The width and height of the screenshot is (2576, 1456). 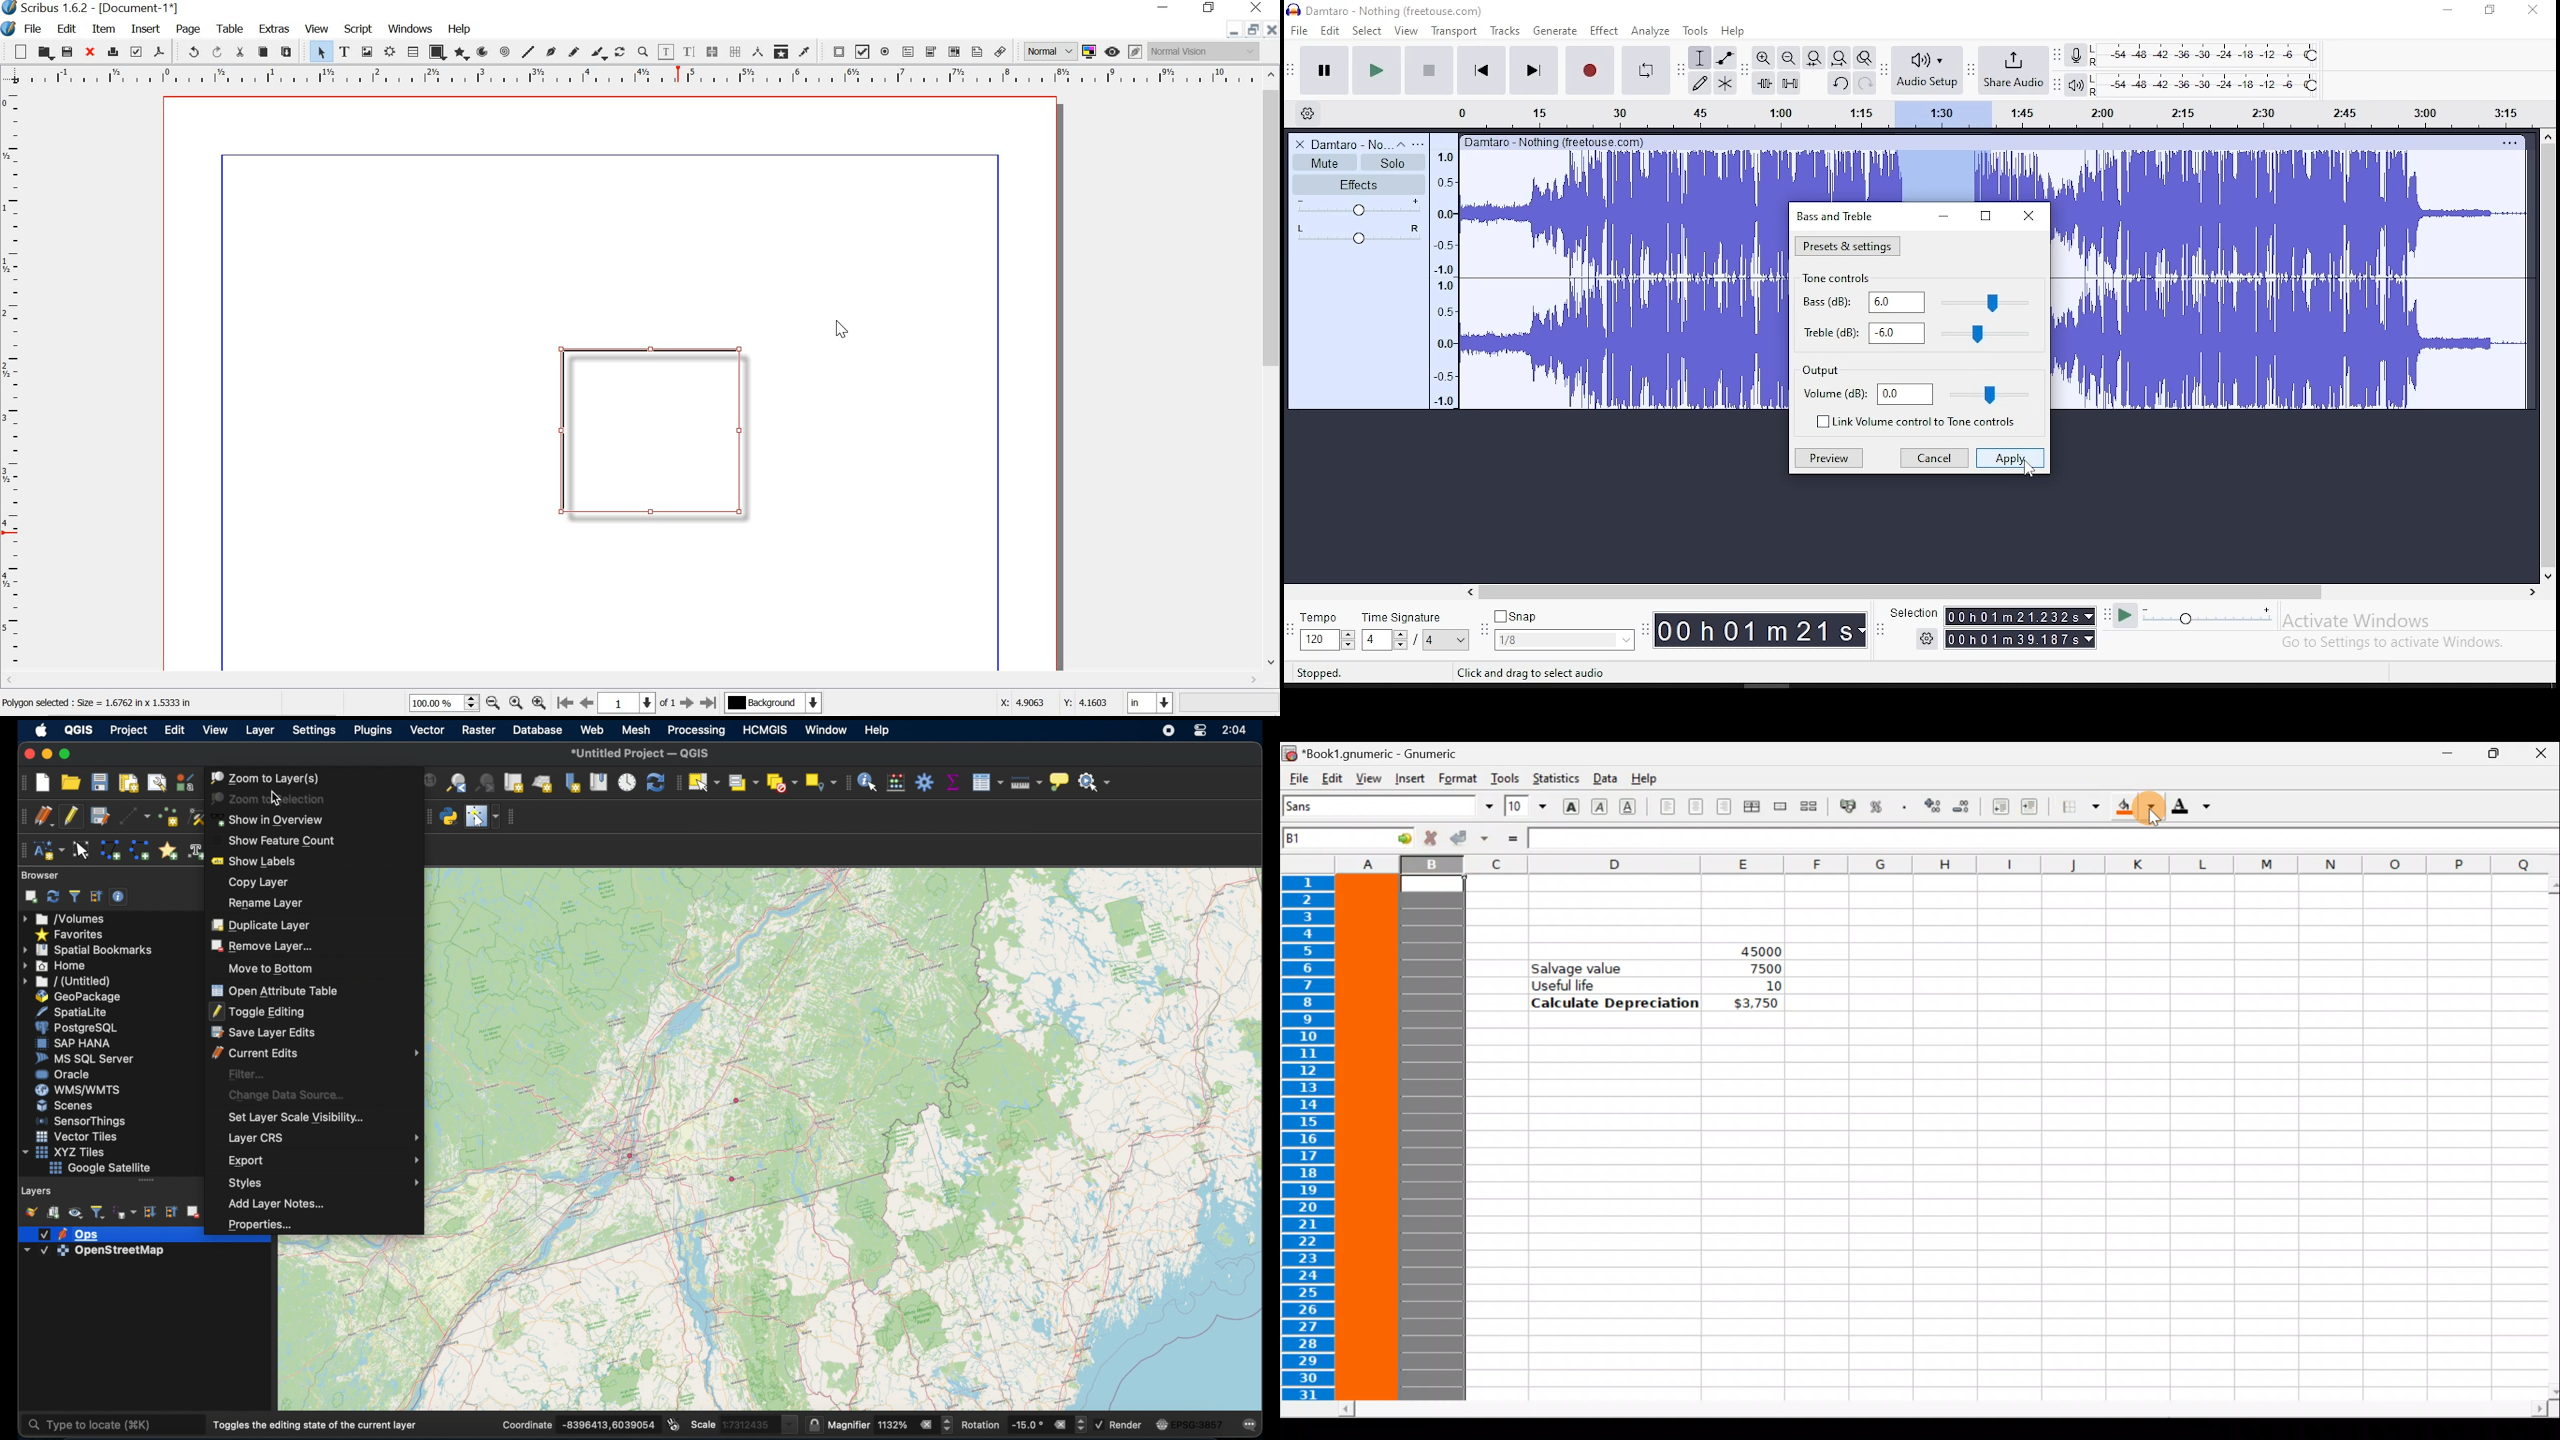 What do you see at coordinates (1755, 630) in the screenshot?
I see `0O0hO01m21s` at bounding box center [1755, 630].